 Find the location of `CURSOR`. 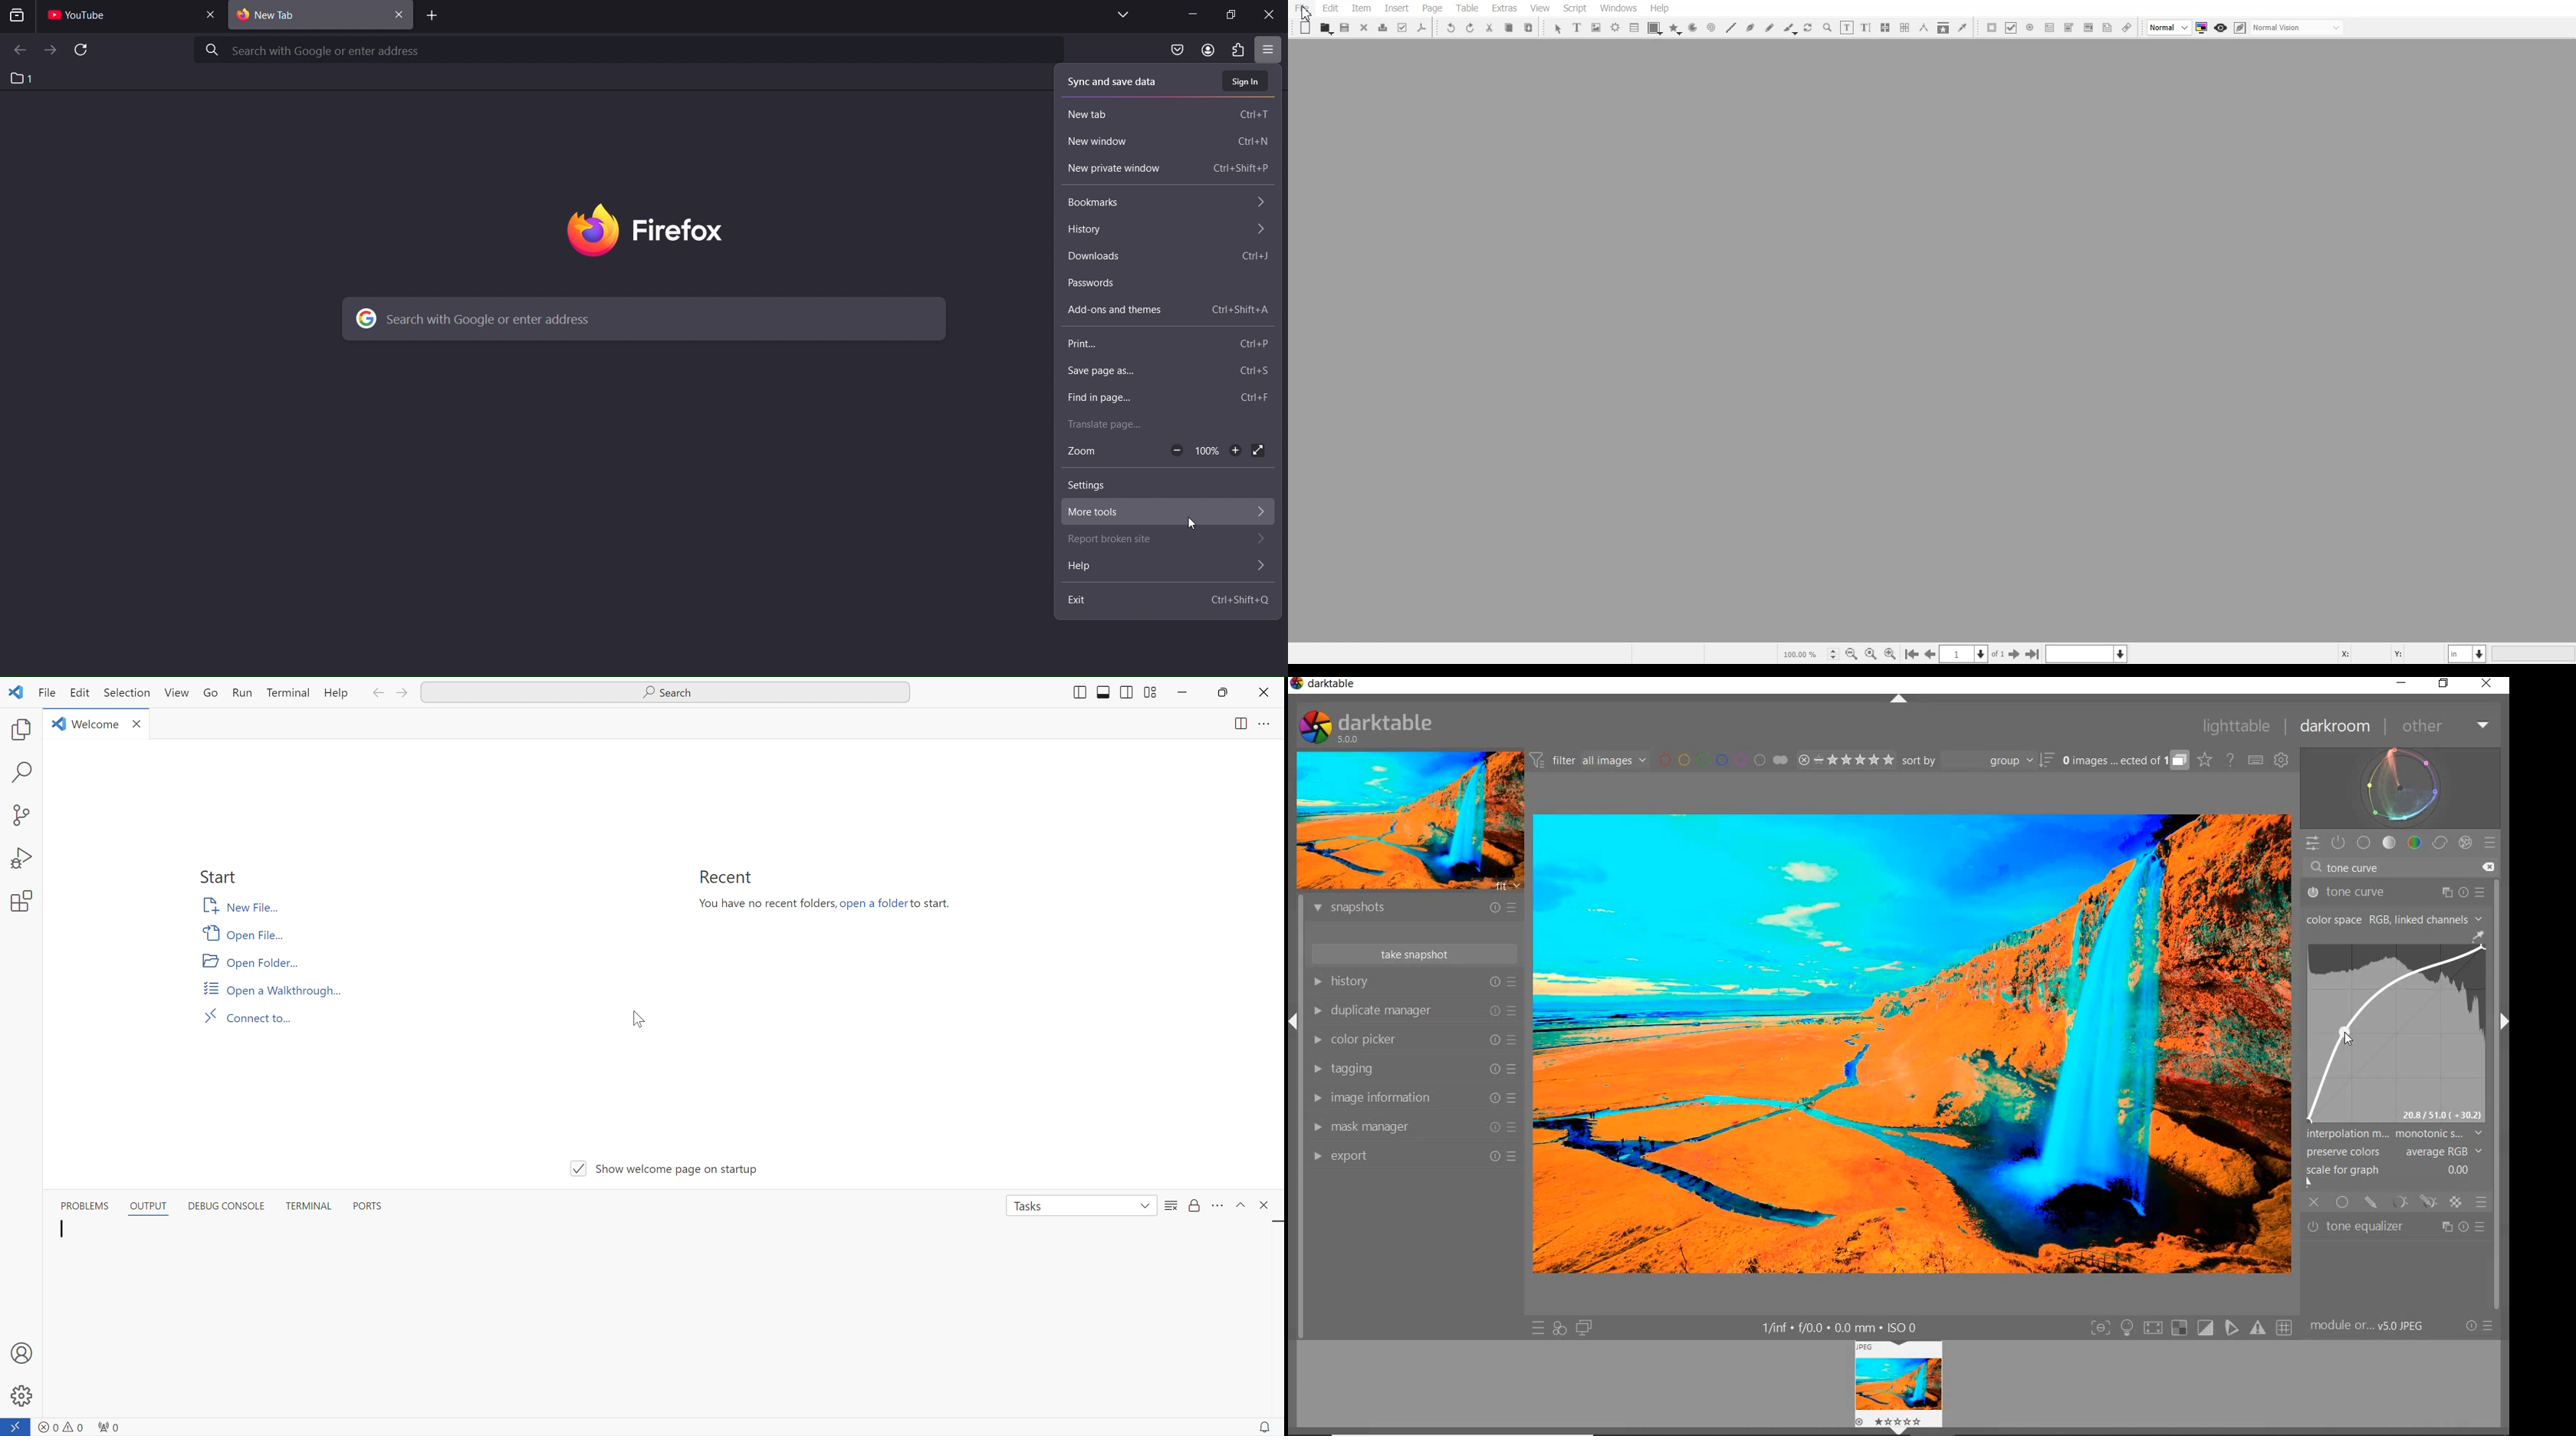

CURSOR is located at coordinates (2347, 1033).